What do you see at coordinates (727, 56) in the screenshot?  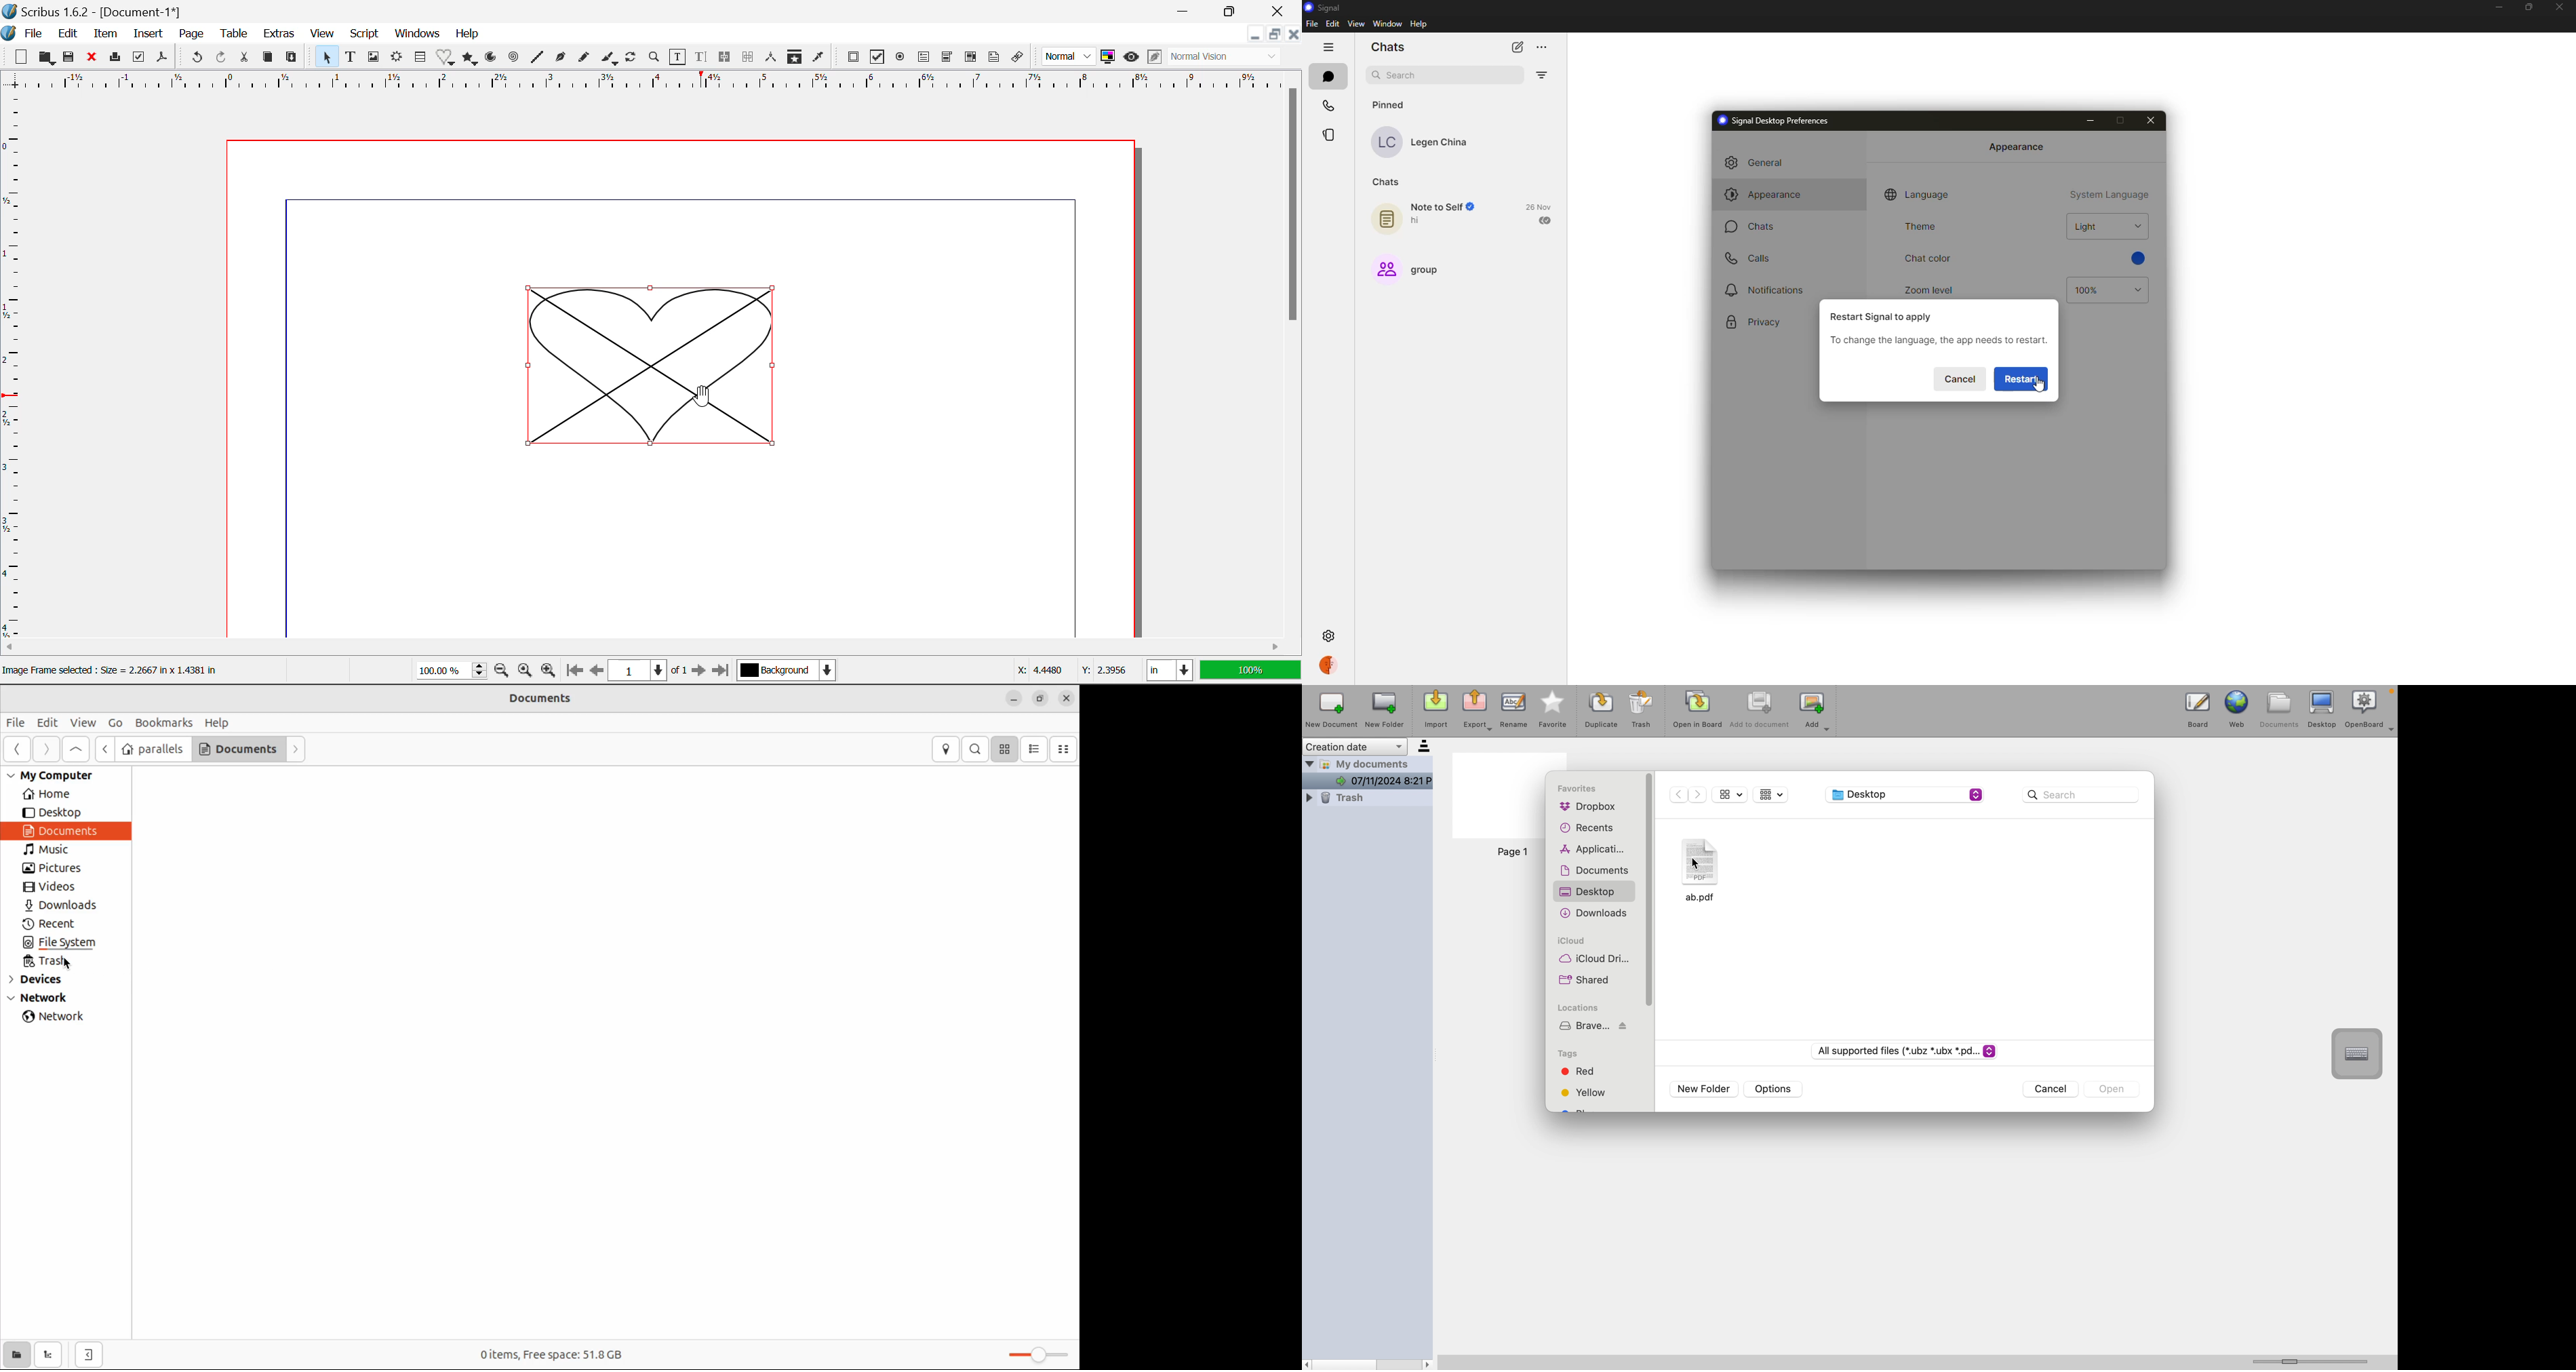 I see `Link Text Frames` at bounding box center [727, 56].